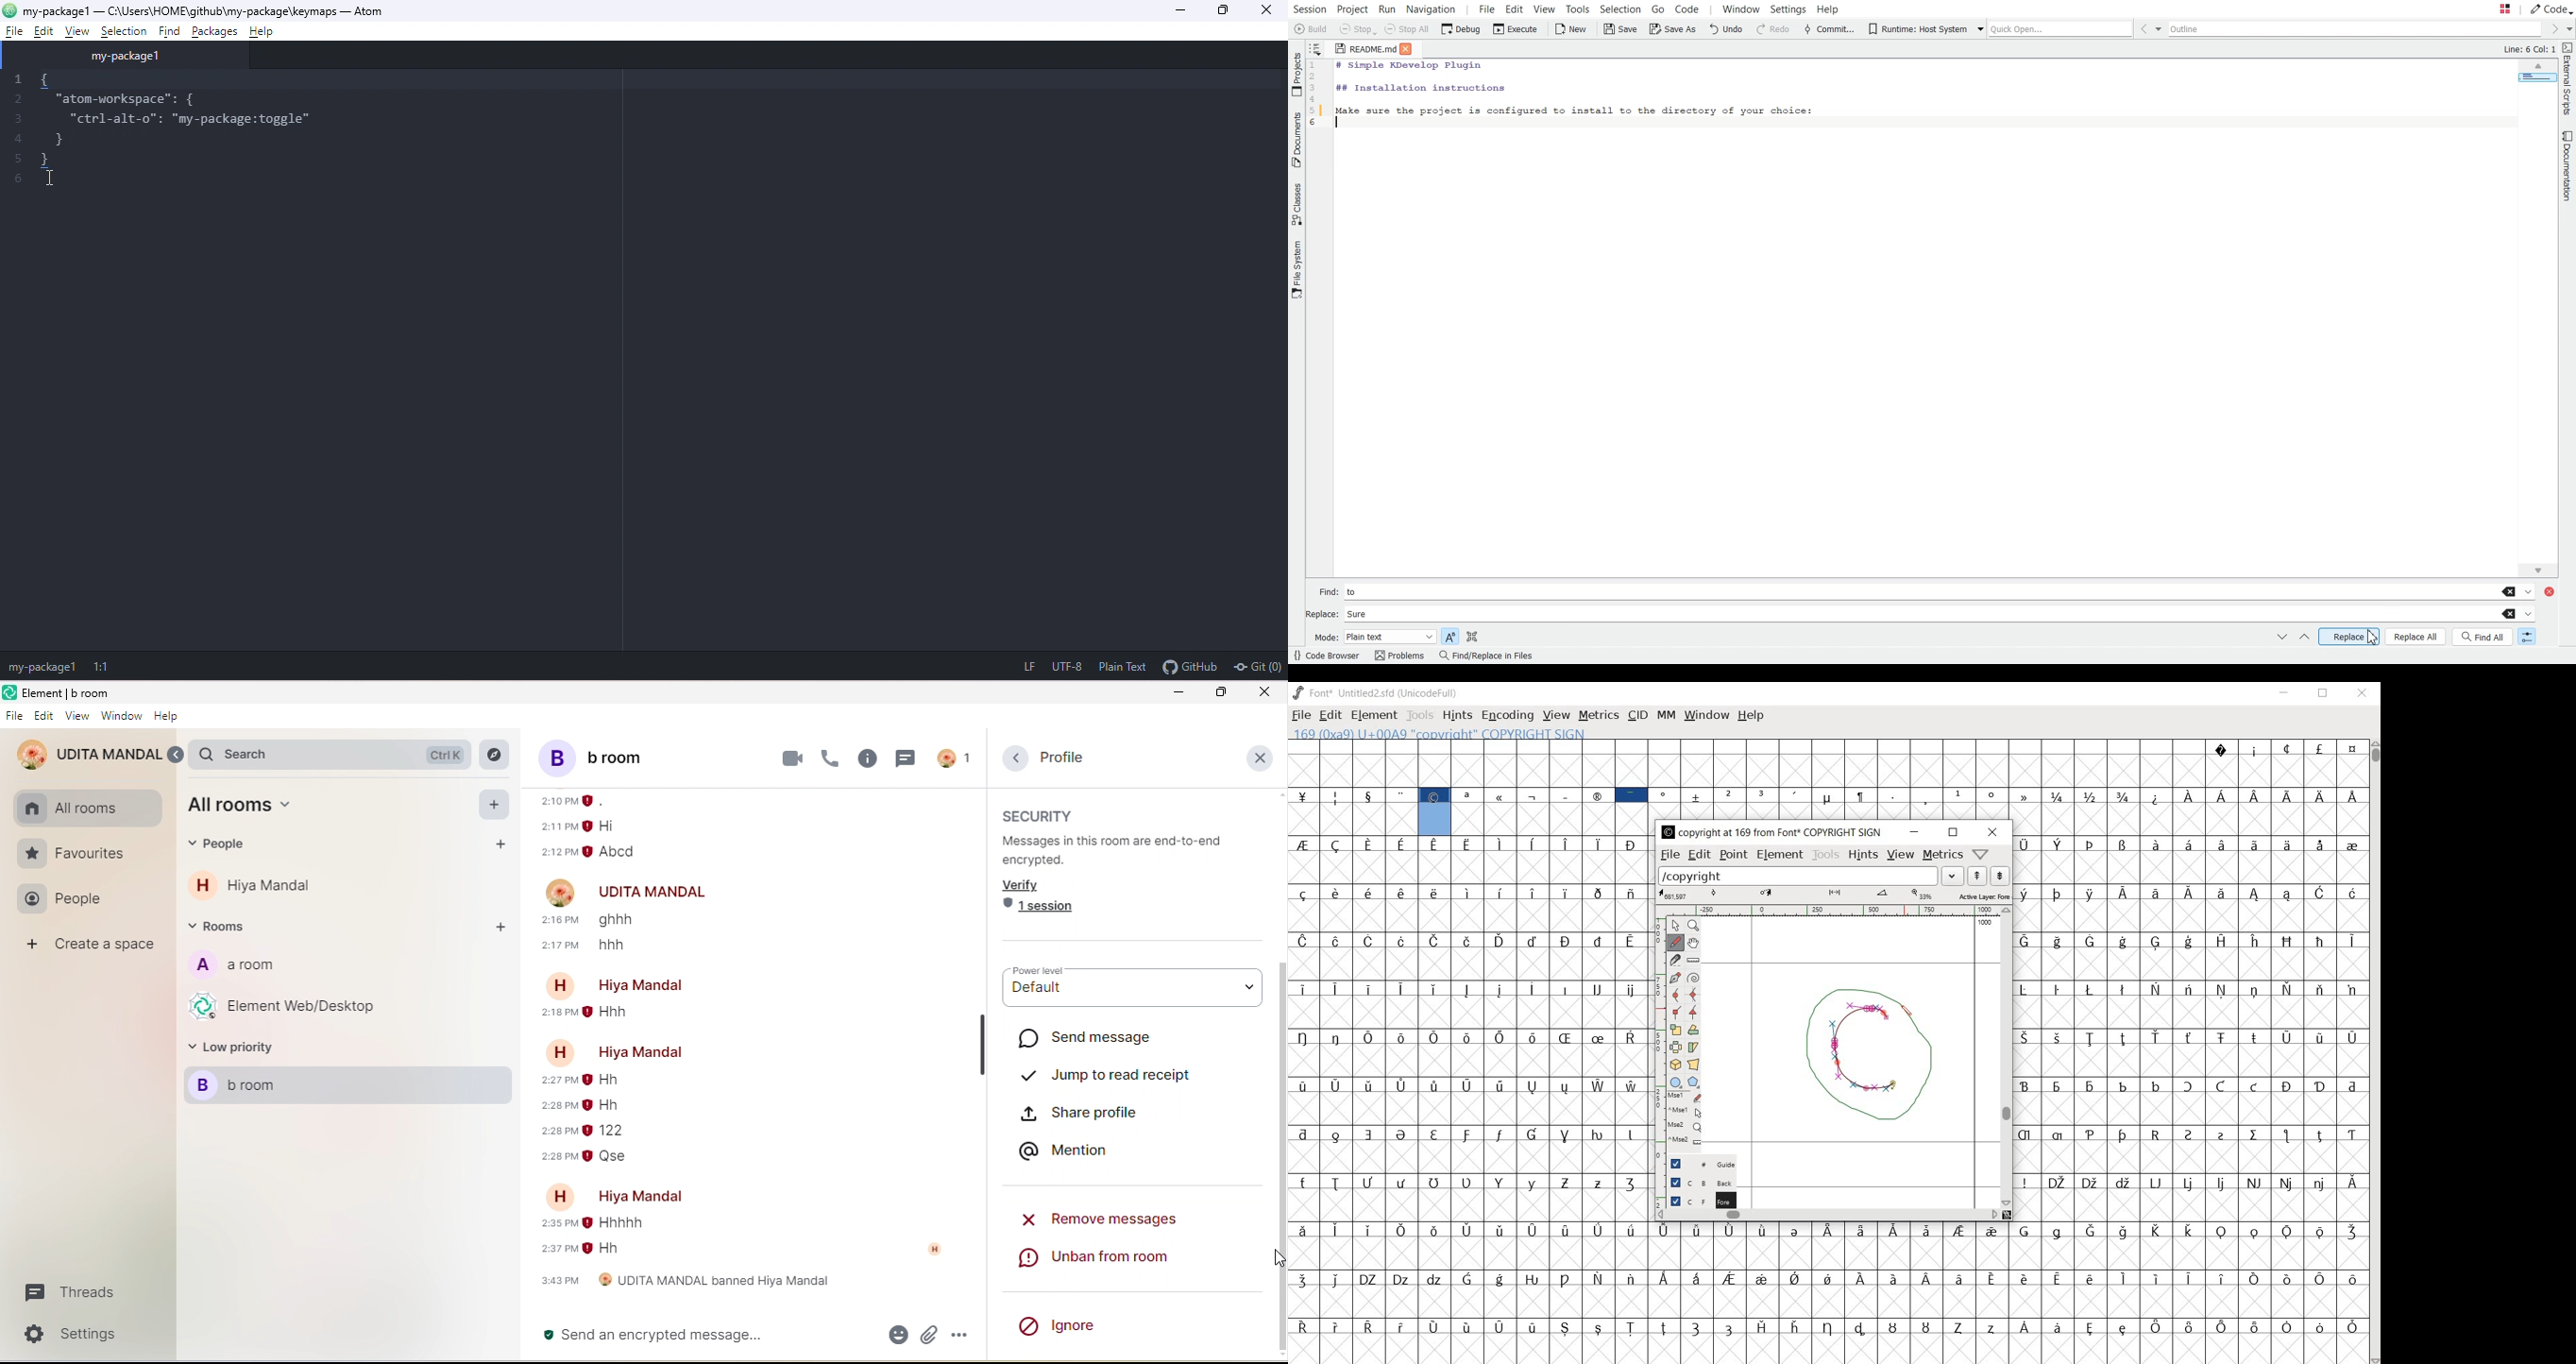 This screenshot has width=2576, height=1372. I want to click on default, so click(1131, 997).